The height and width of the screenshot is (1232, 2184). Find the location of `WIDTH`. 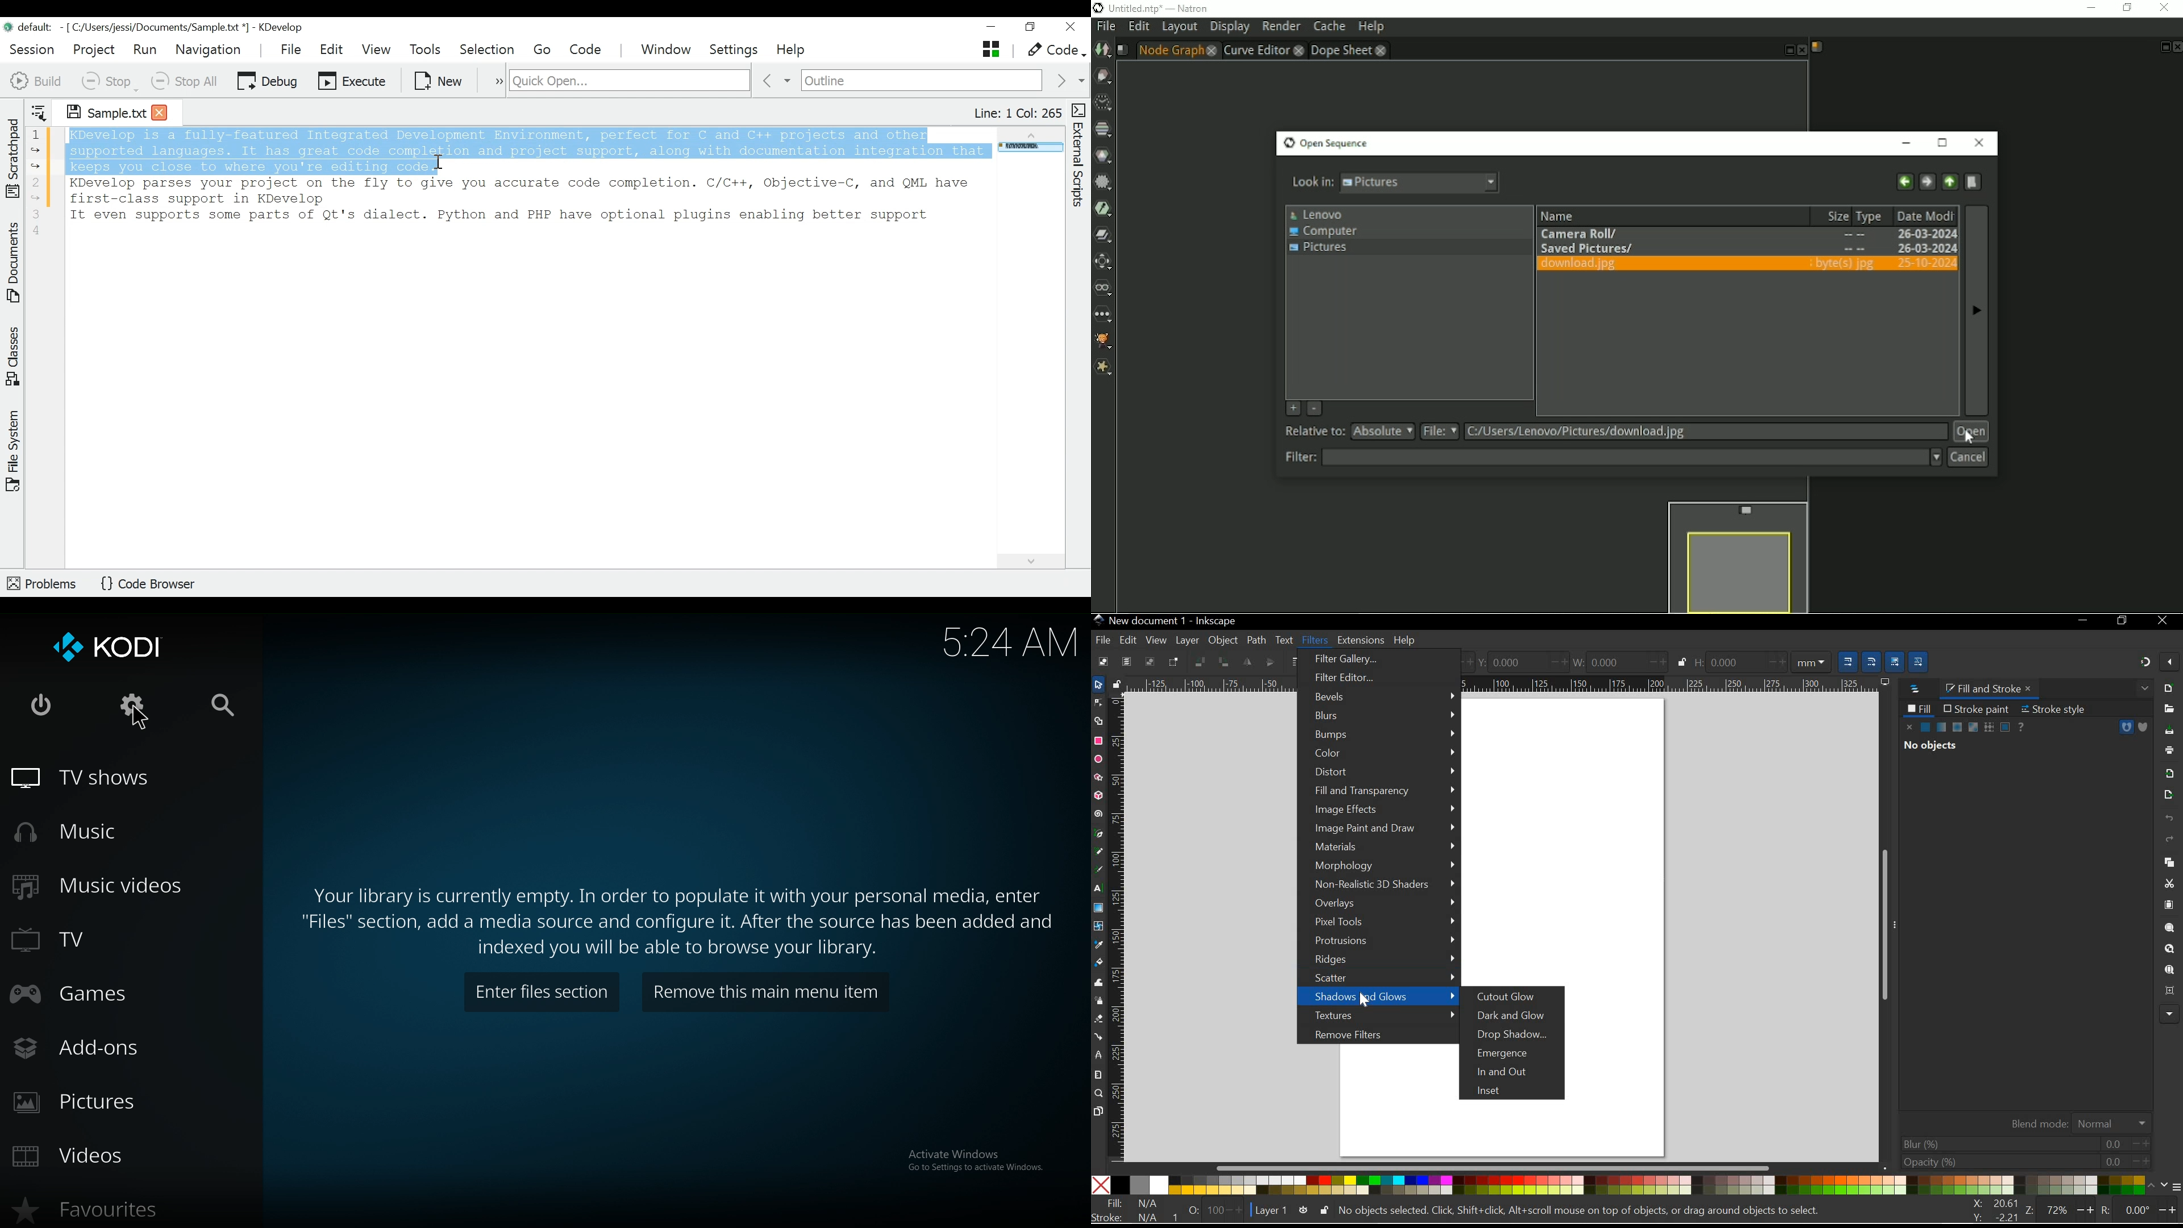

WIDTH is located at coordinates (1617, 661).